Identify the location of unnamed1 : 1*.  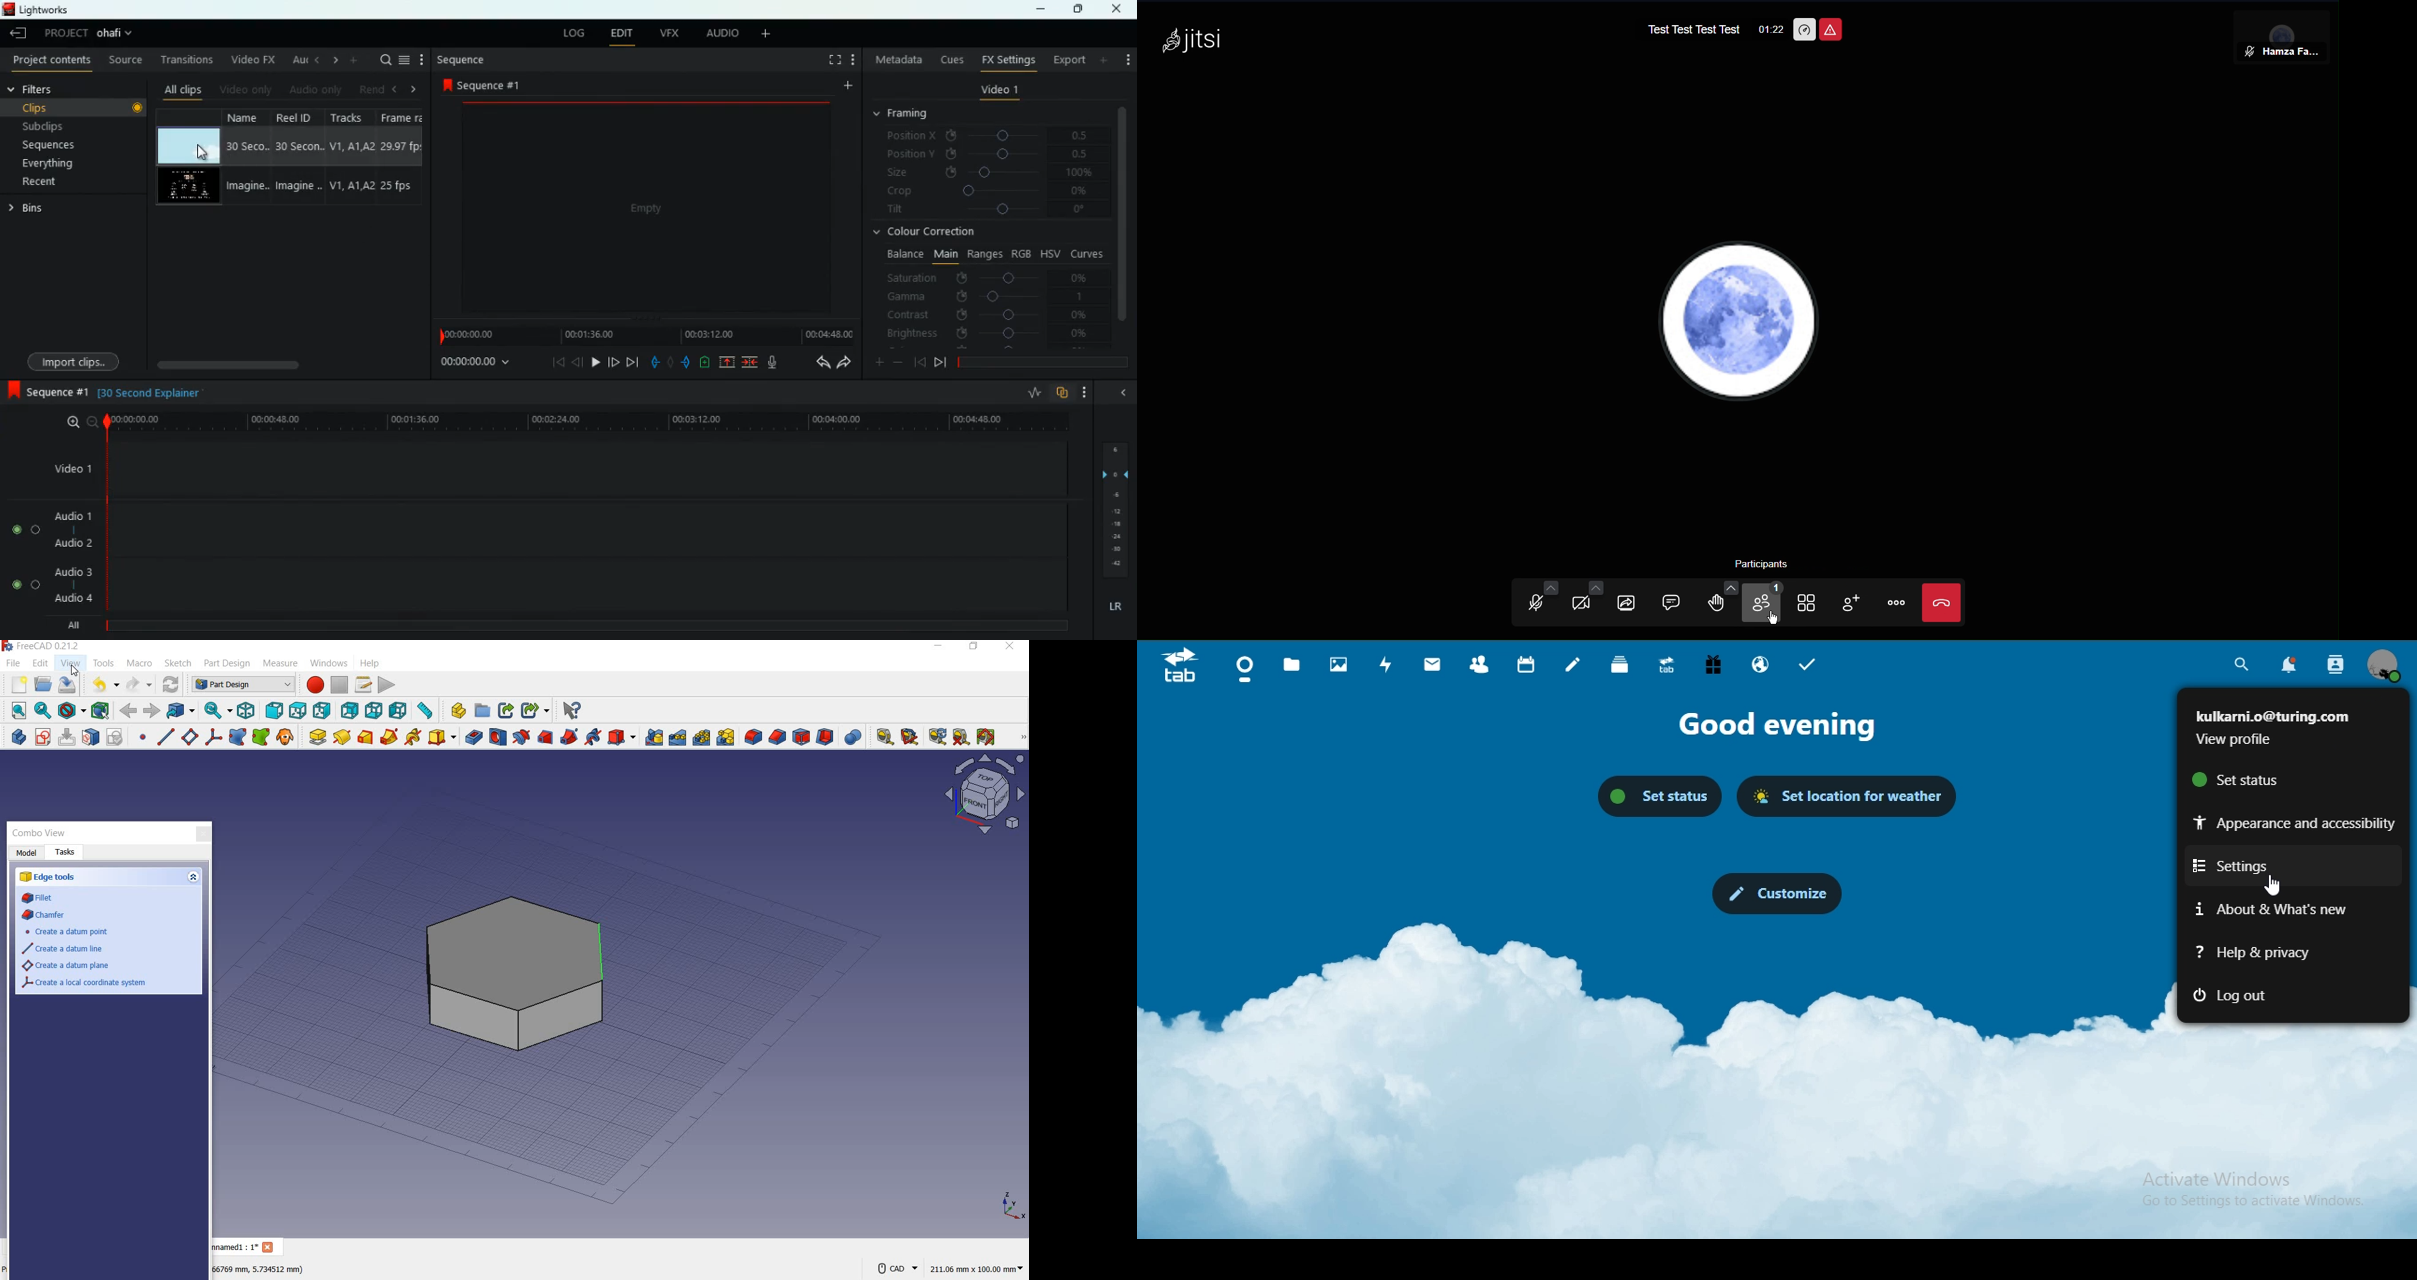
(235, 1246).